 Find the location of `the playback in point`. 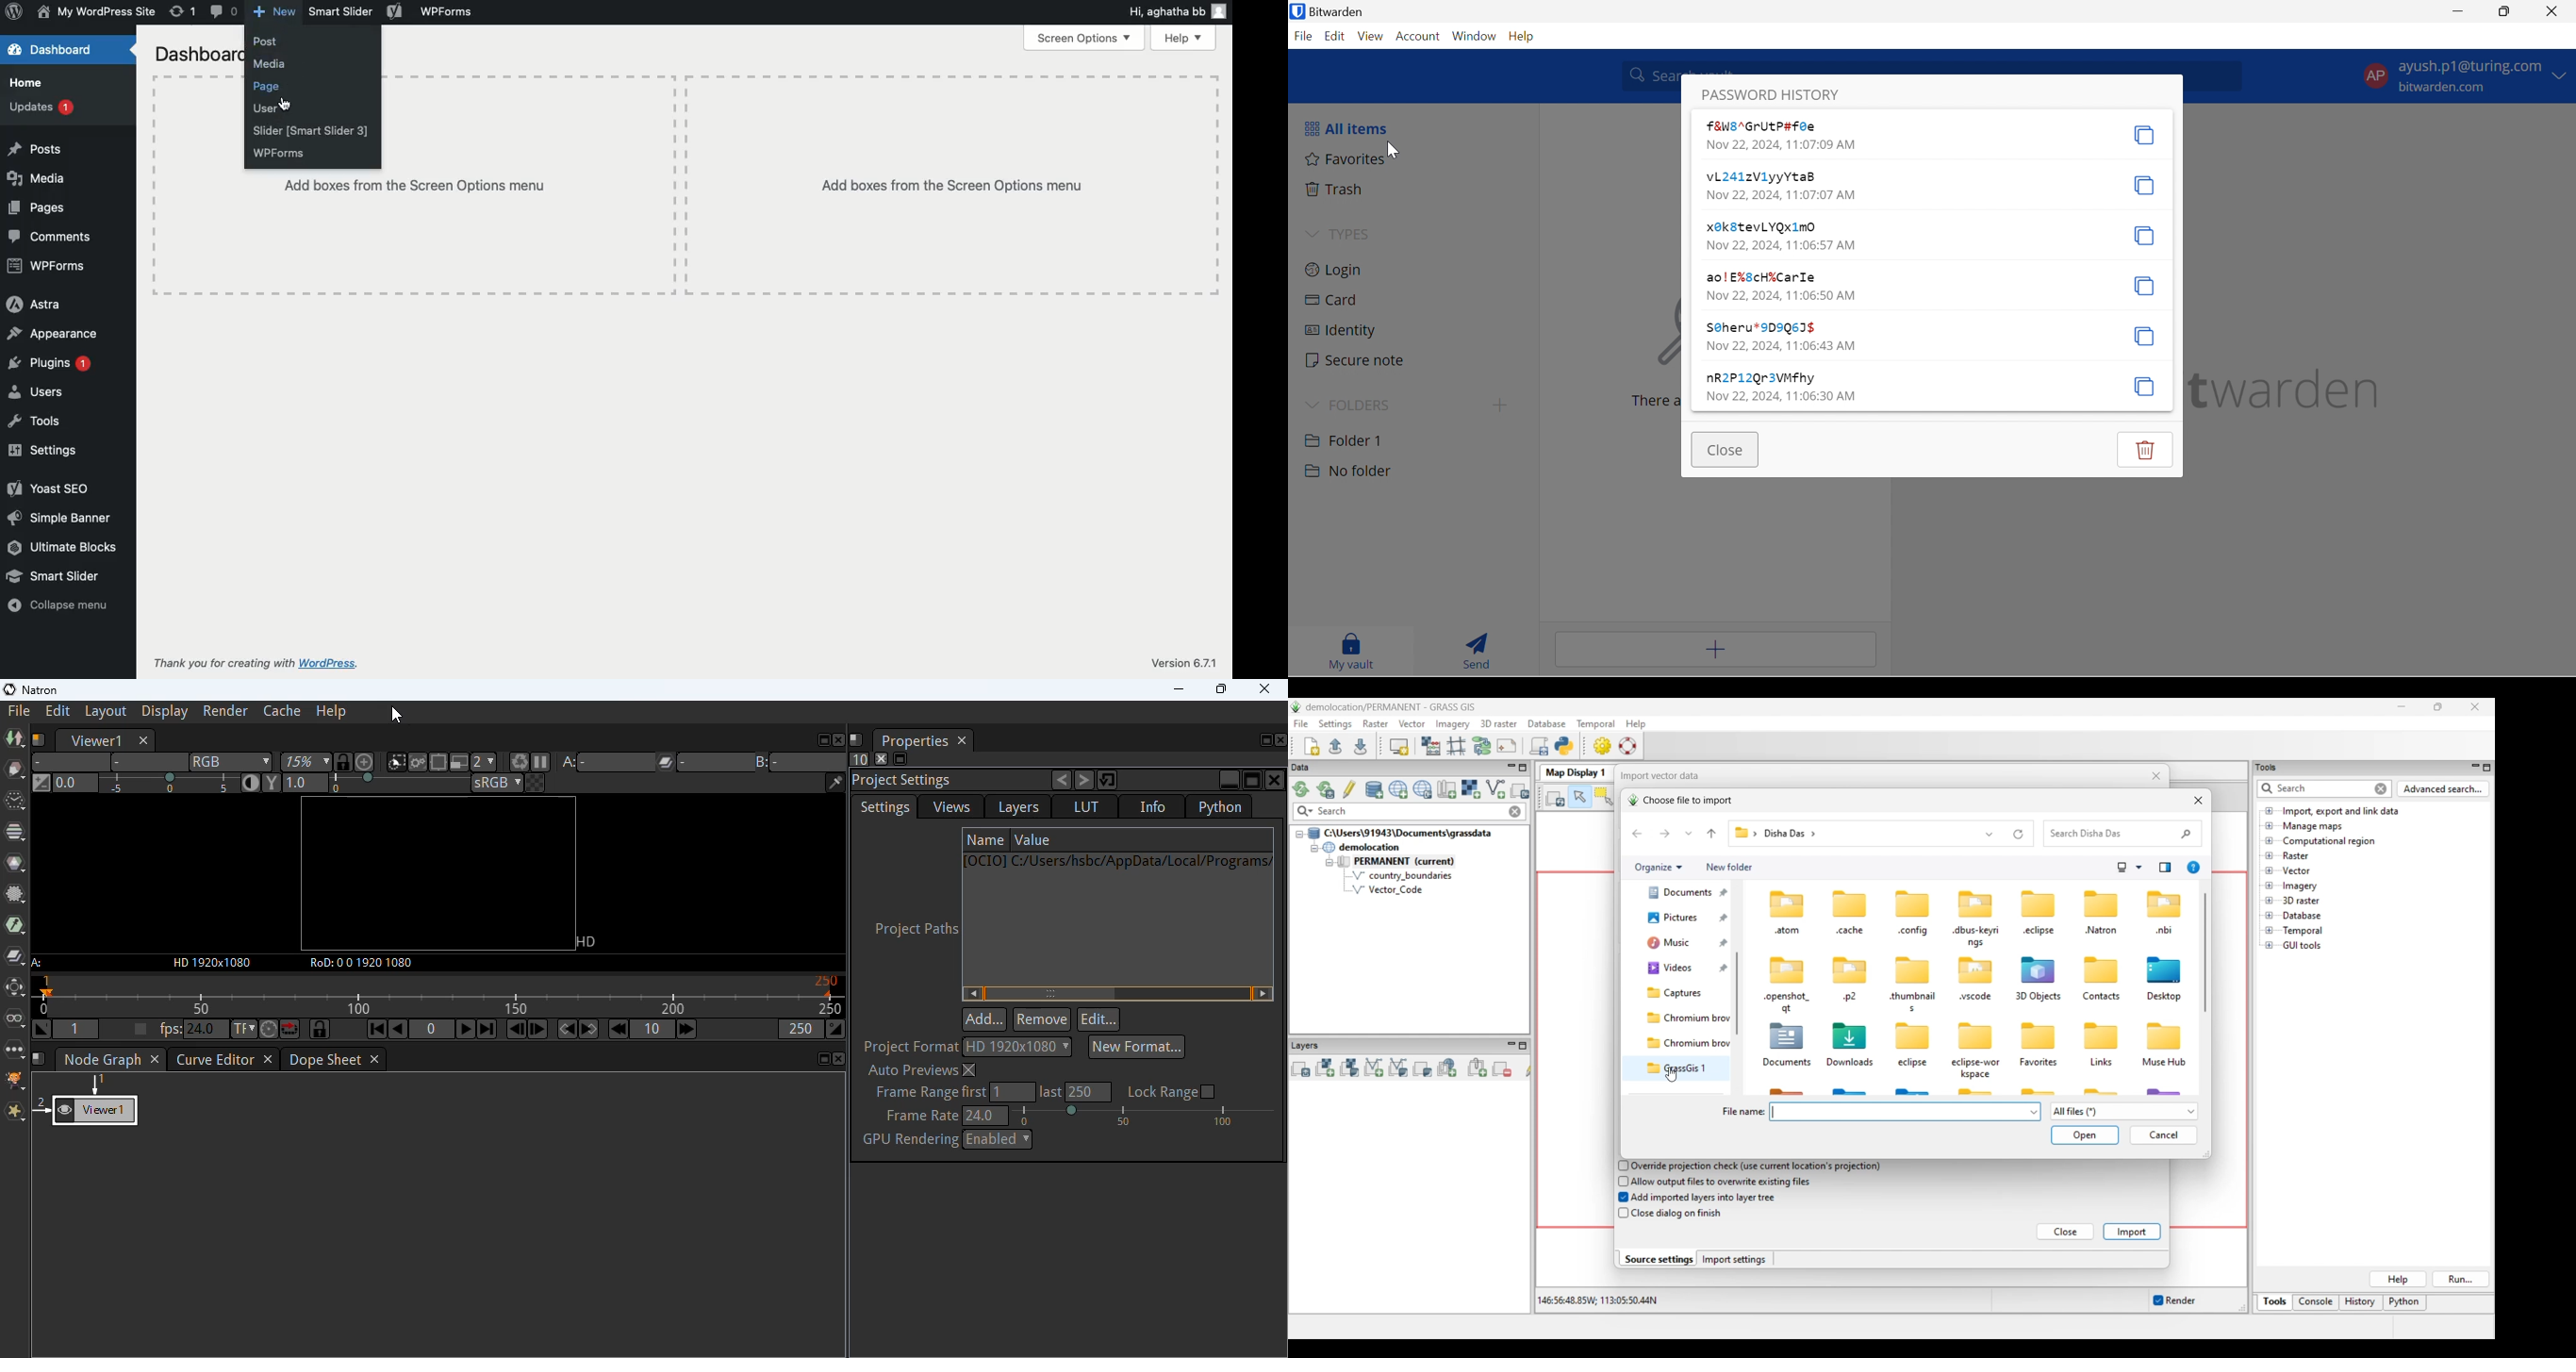

the playback in point is located at coordinates (76, 1030).